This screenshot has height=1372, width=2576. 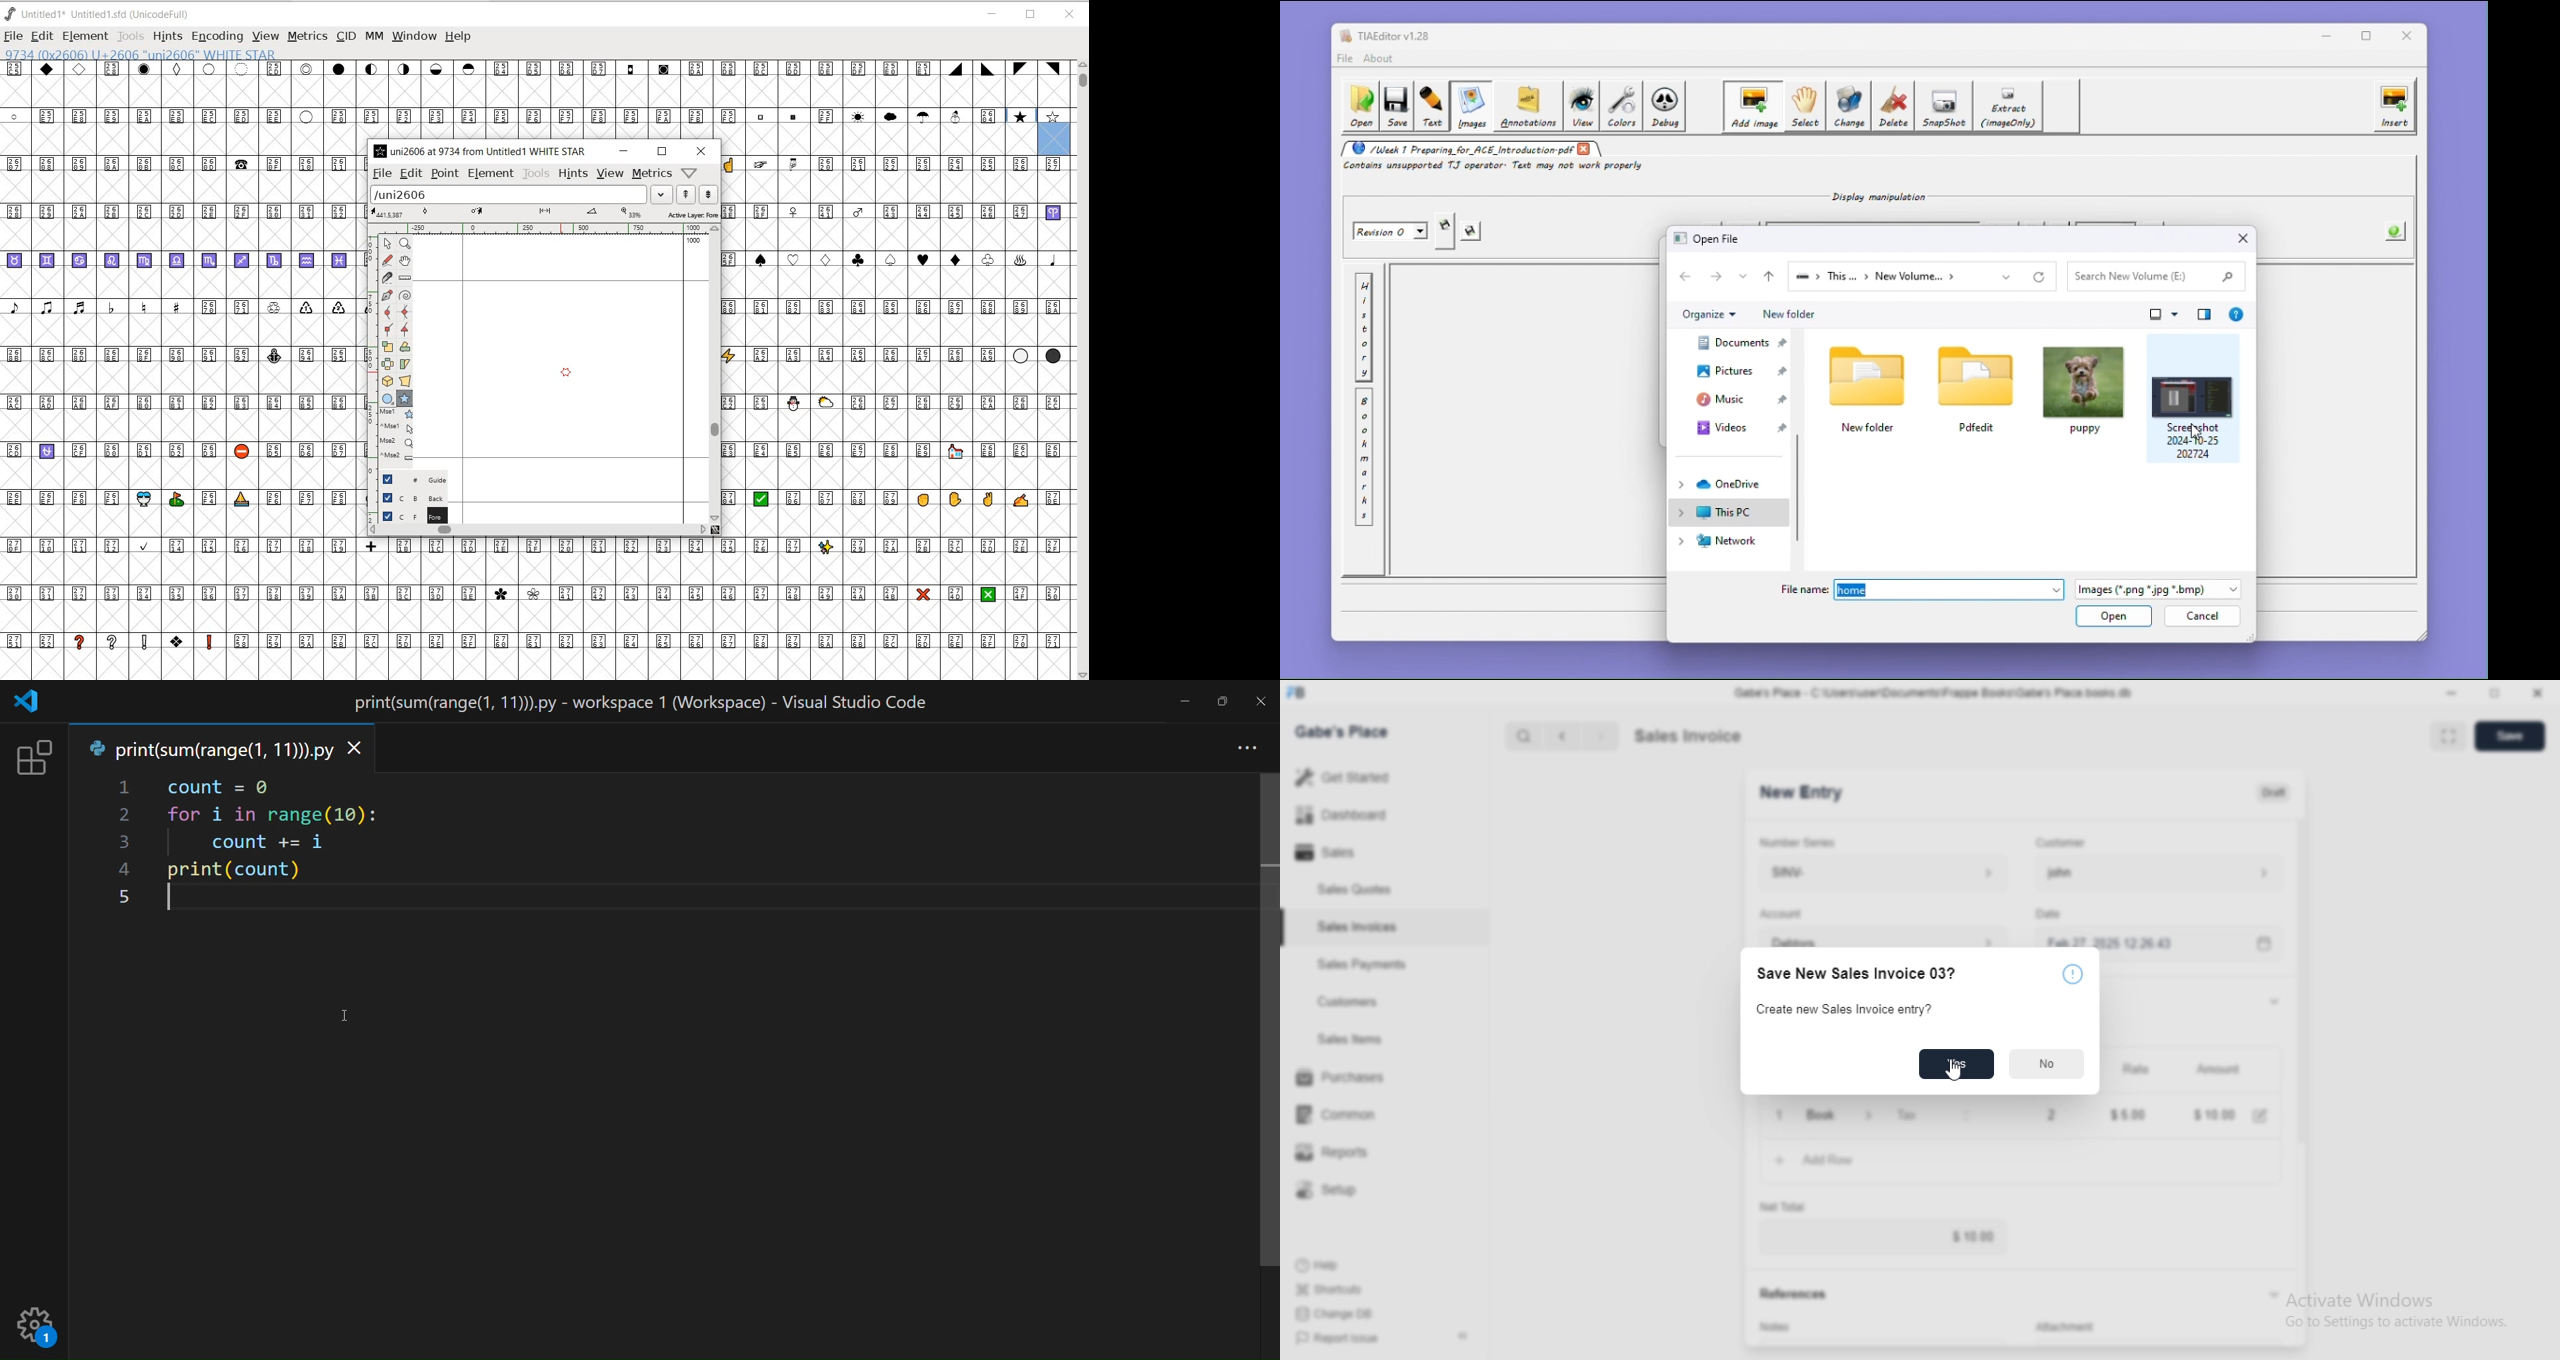 What do you see at coordinates (536, 174) in the screenshot?
I see `TOOLS` at bounding box center [536, 174].